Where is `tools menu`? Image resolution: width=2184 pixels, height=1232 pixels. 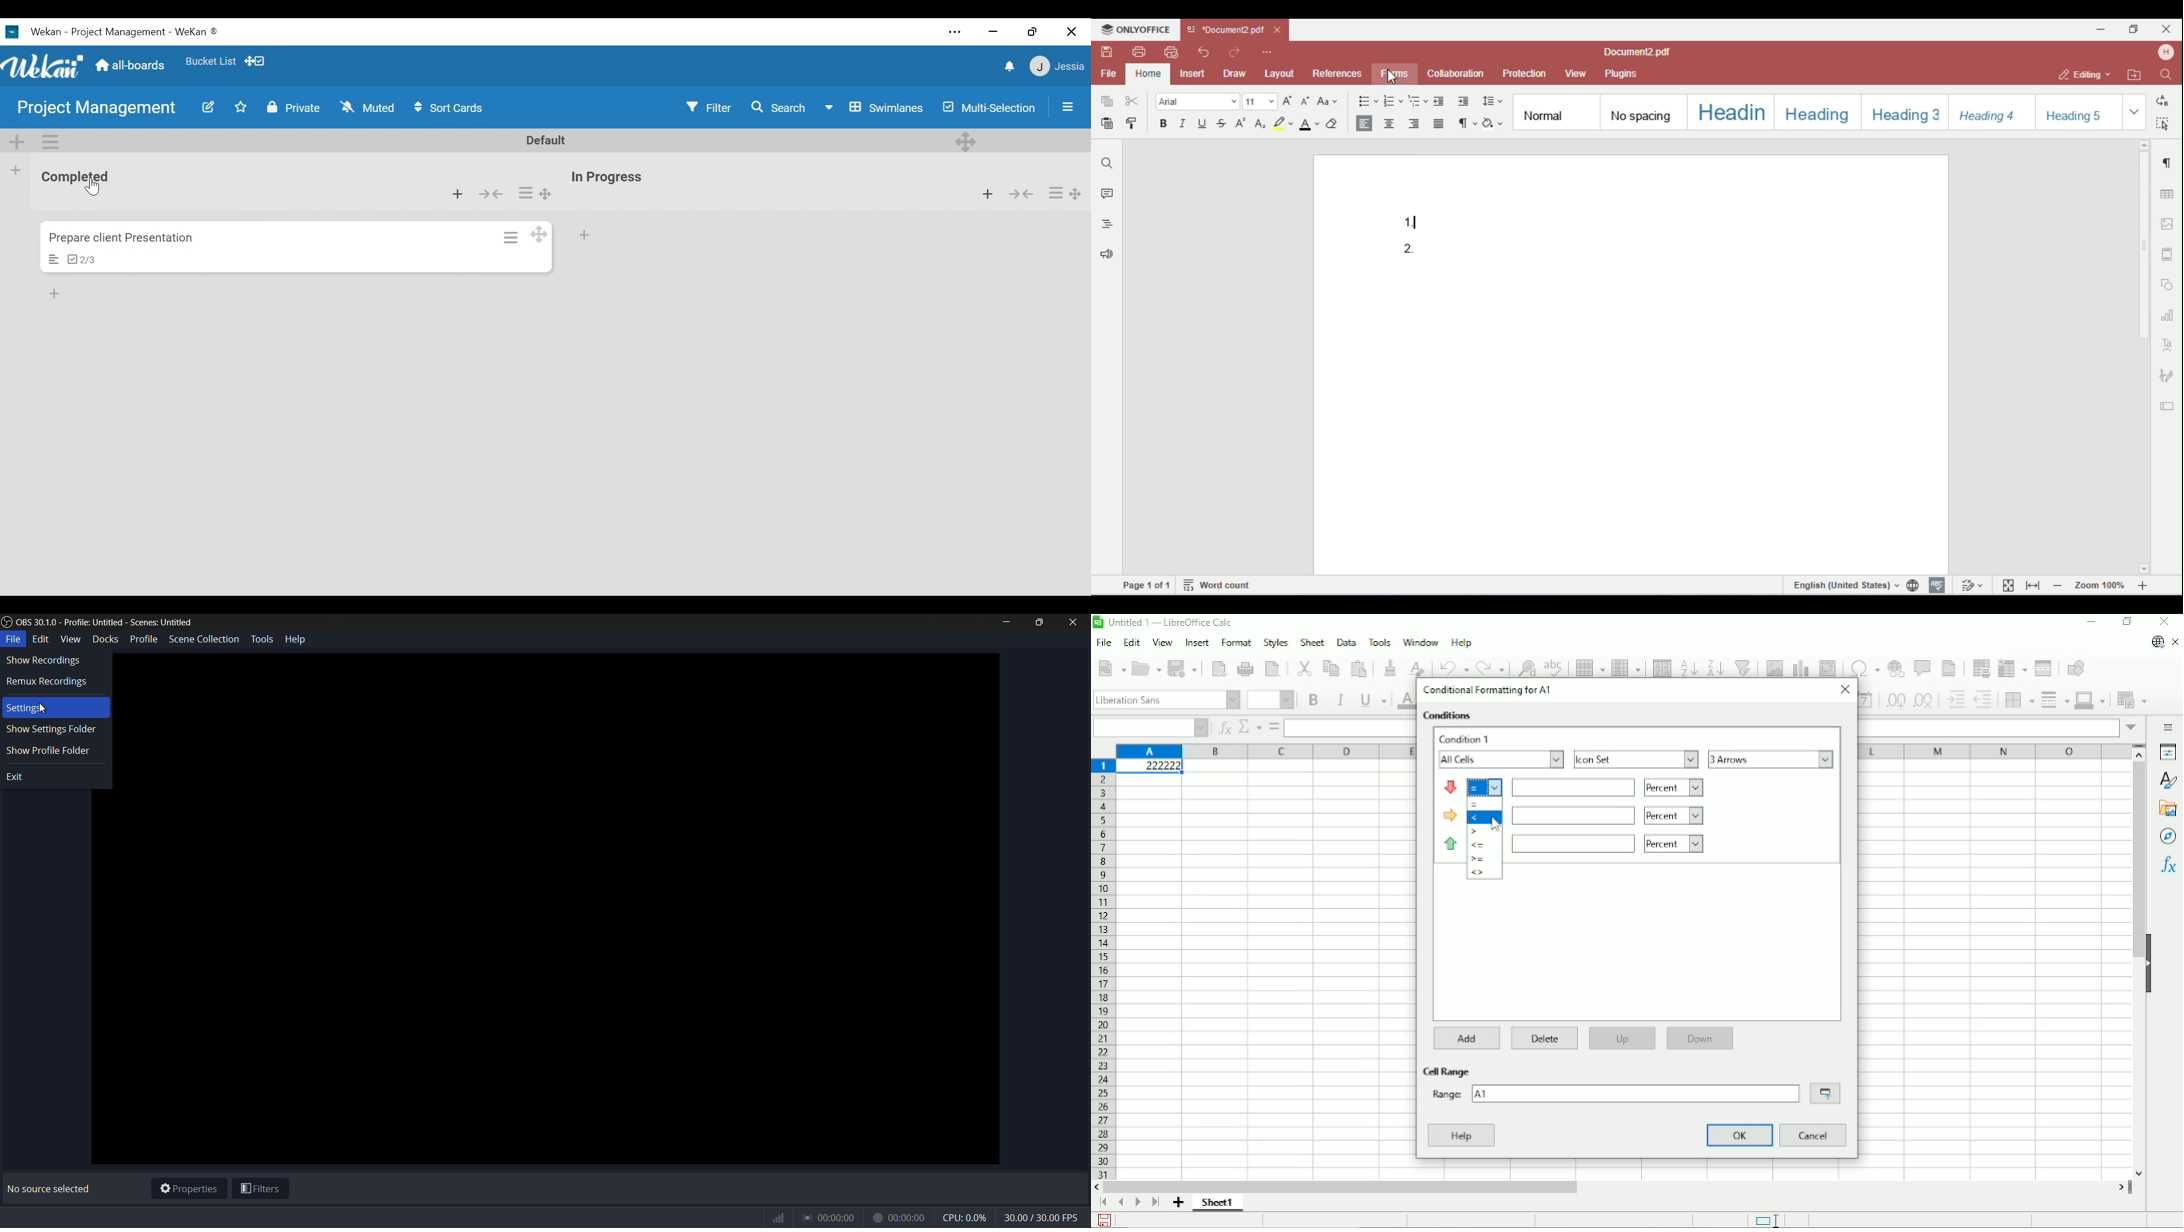
tools menu is located at coordinates (262, 639).